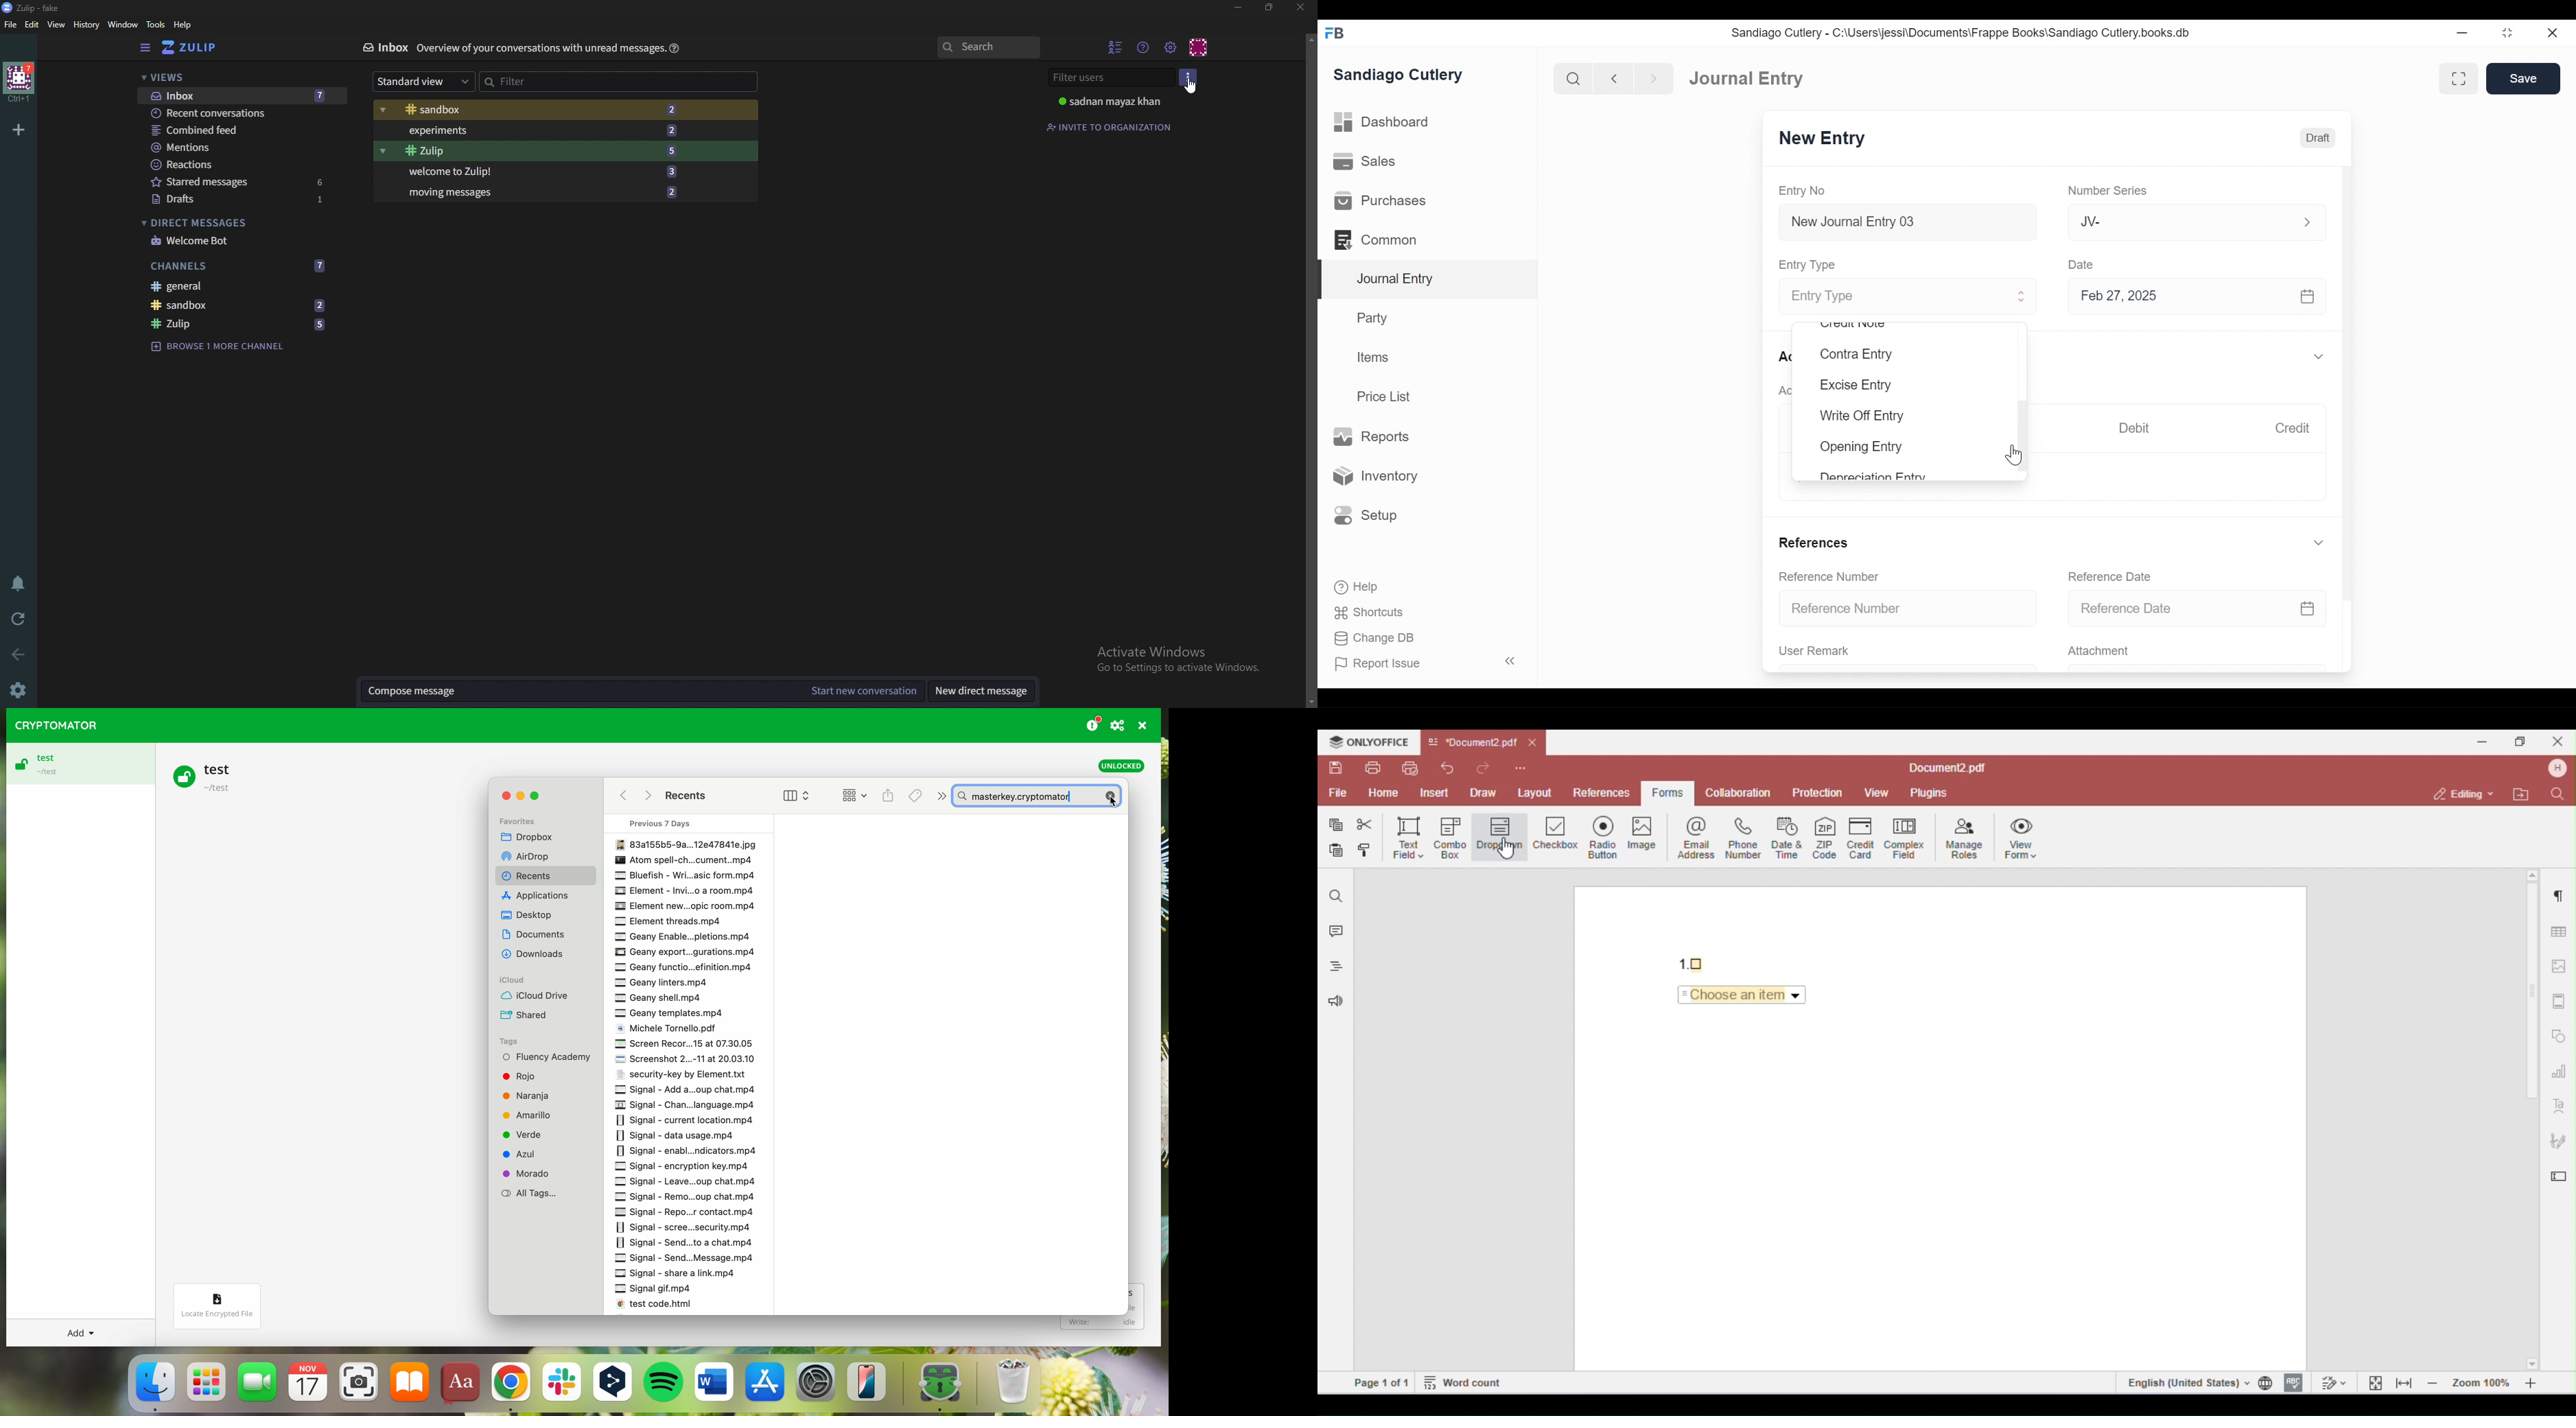 The image size is (2576, 1428). Describe the element at coordinates (1270, 8) in the screenshot. I see `resize` at that location.